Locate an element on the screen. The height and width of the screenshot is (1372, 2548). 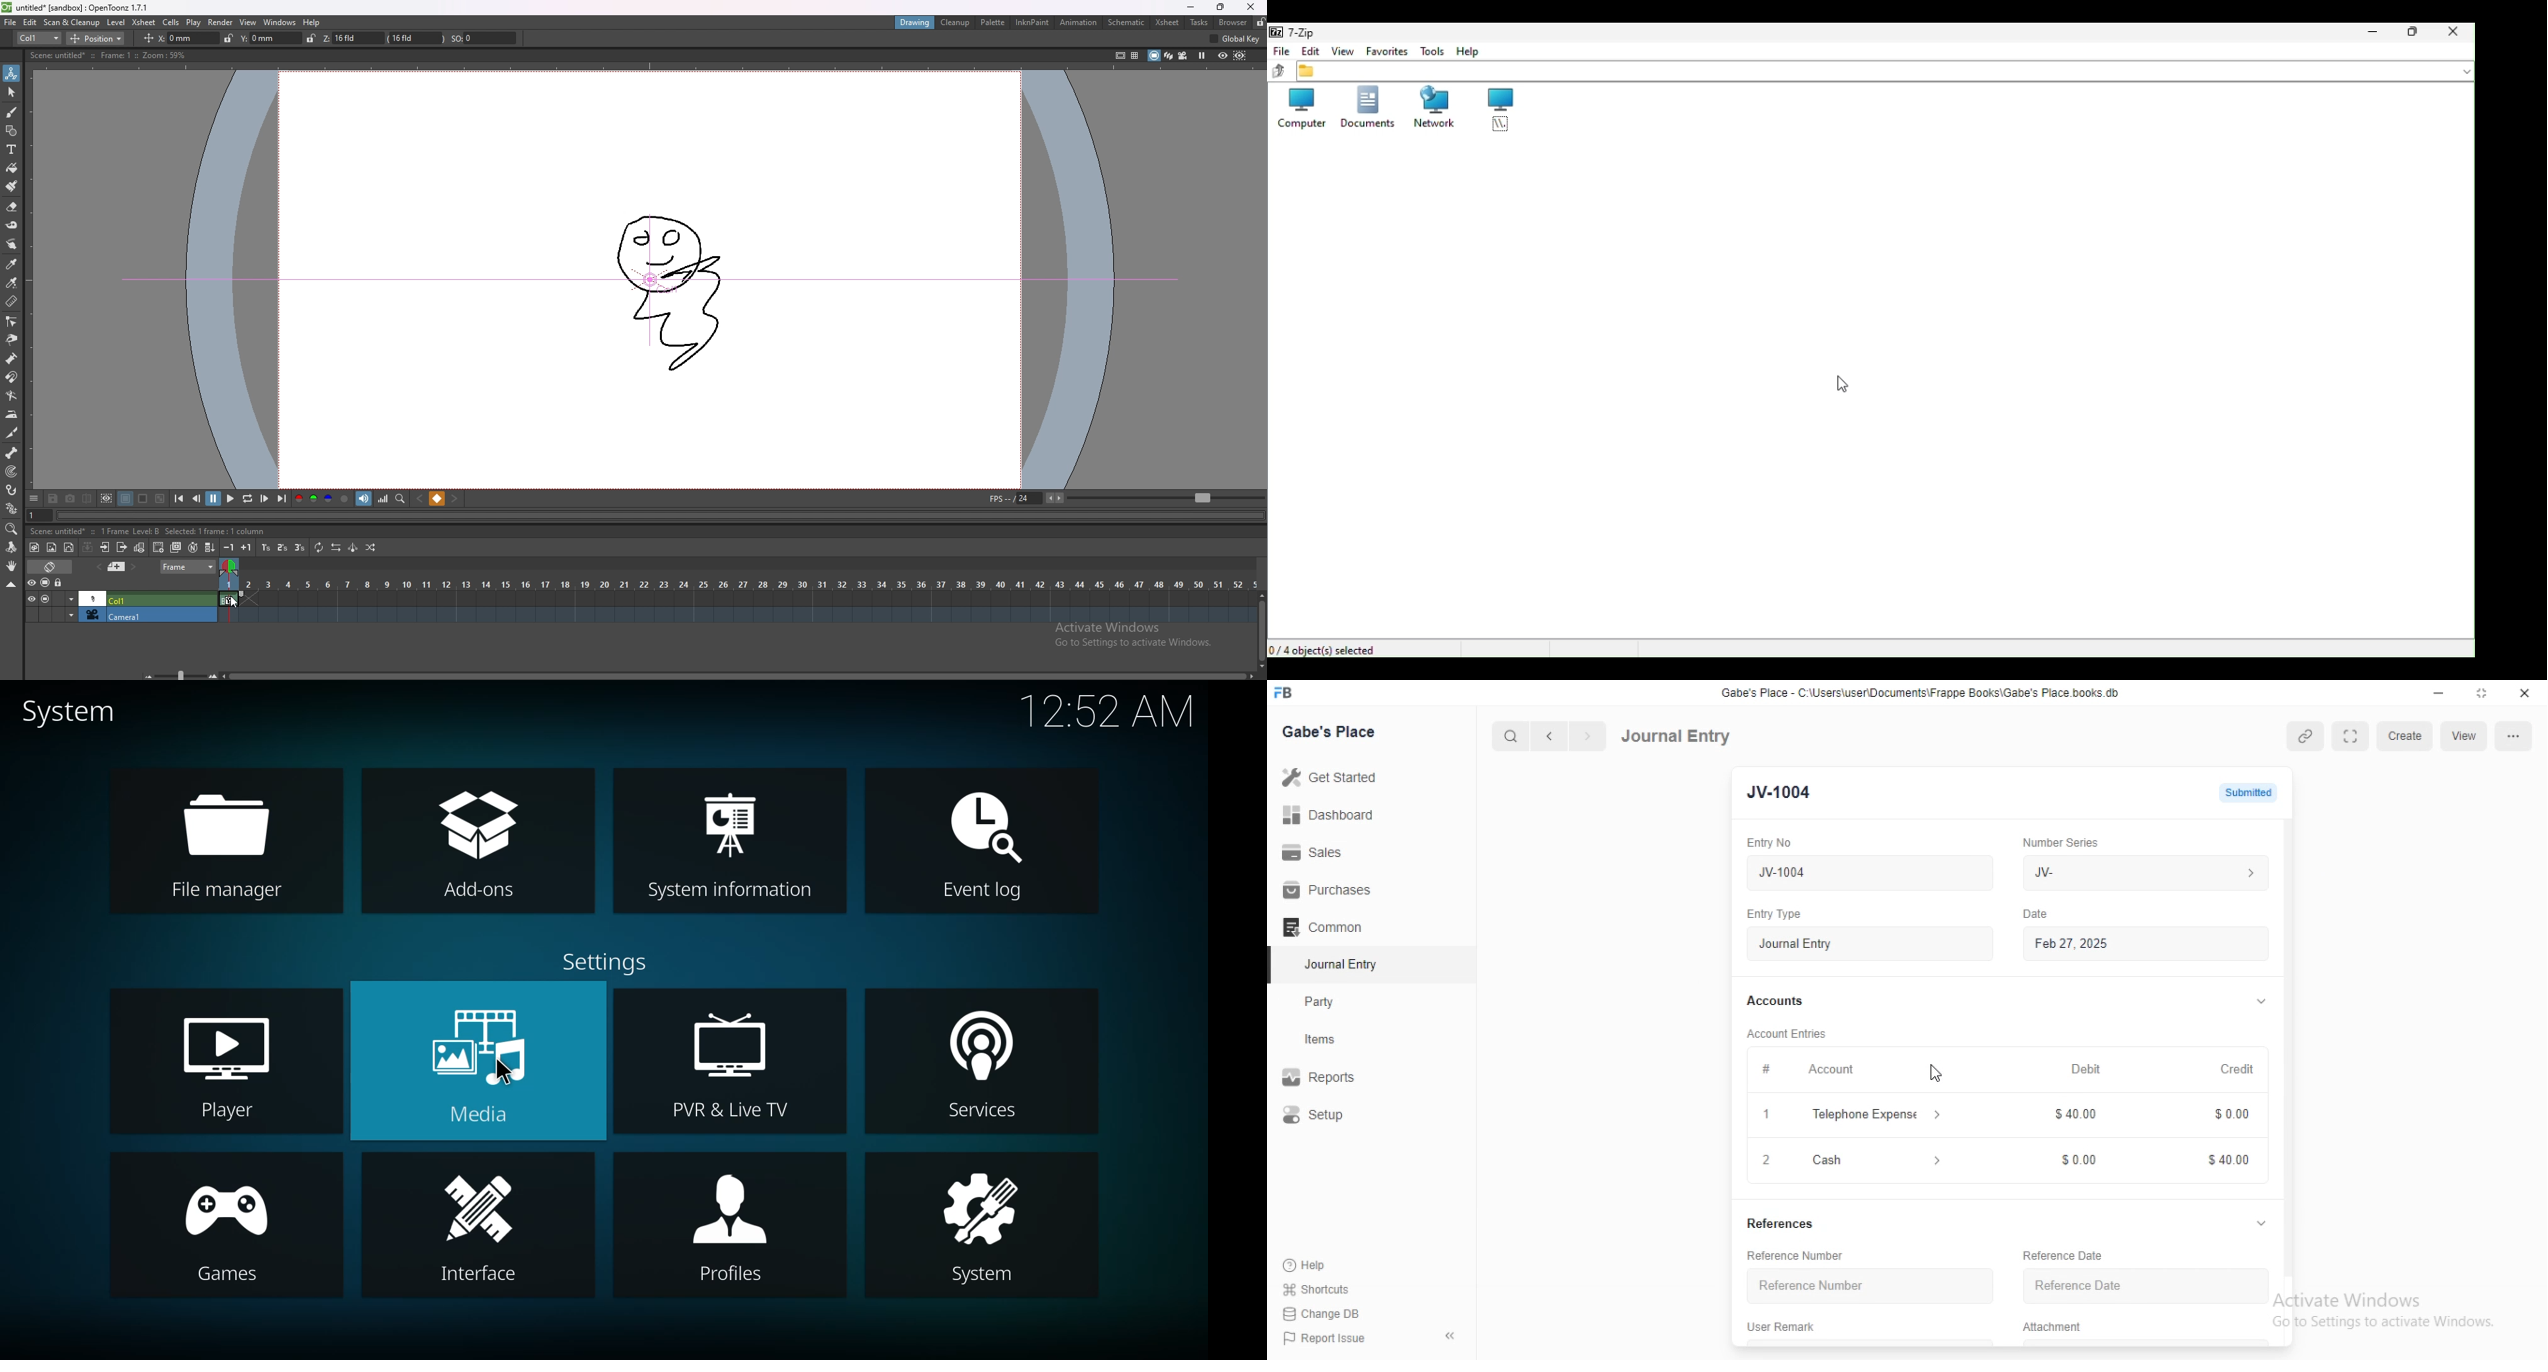
tasks is located at coordinates (1200, 22).